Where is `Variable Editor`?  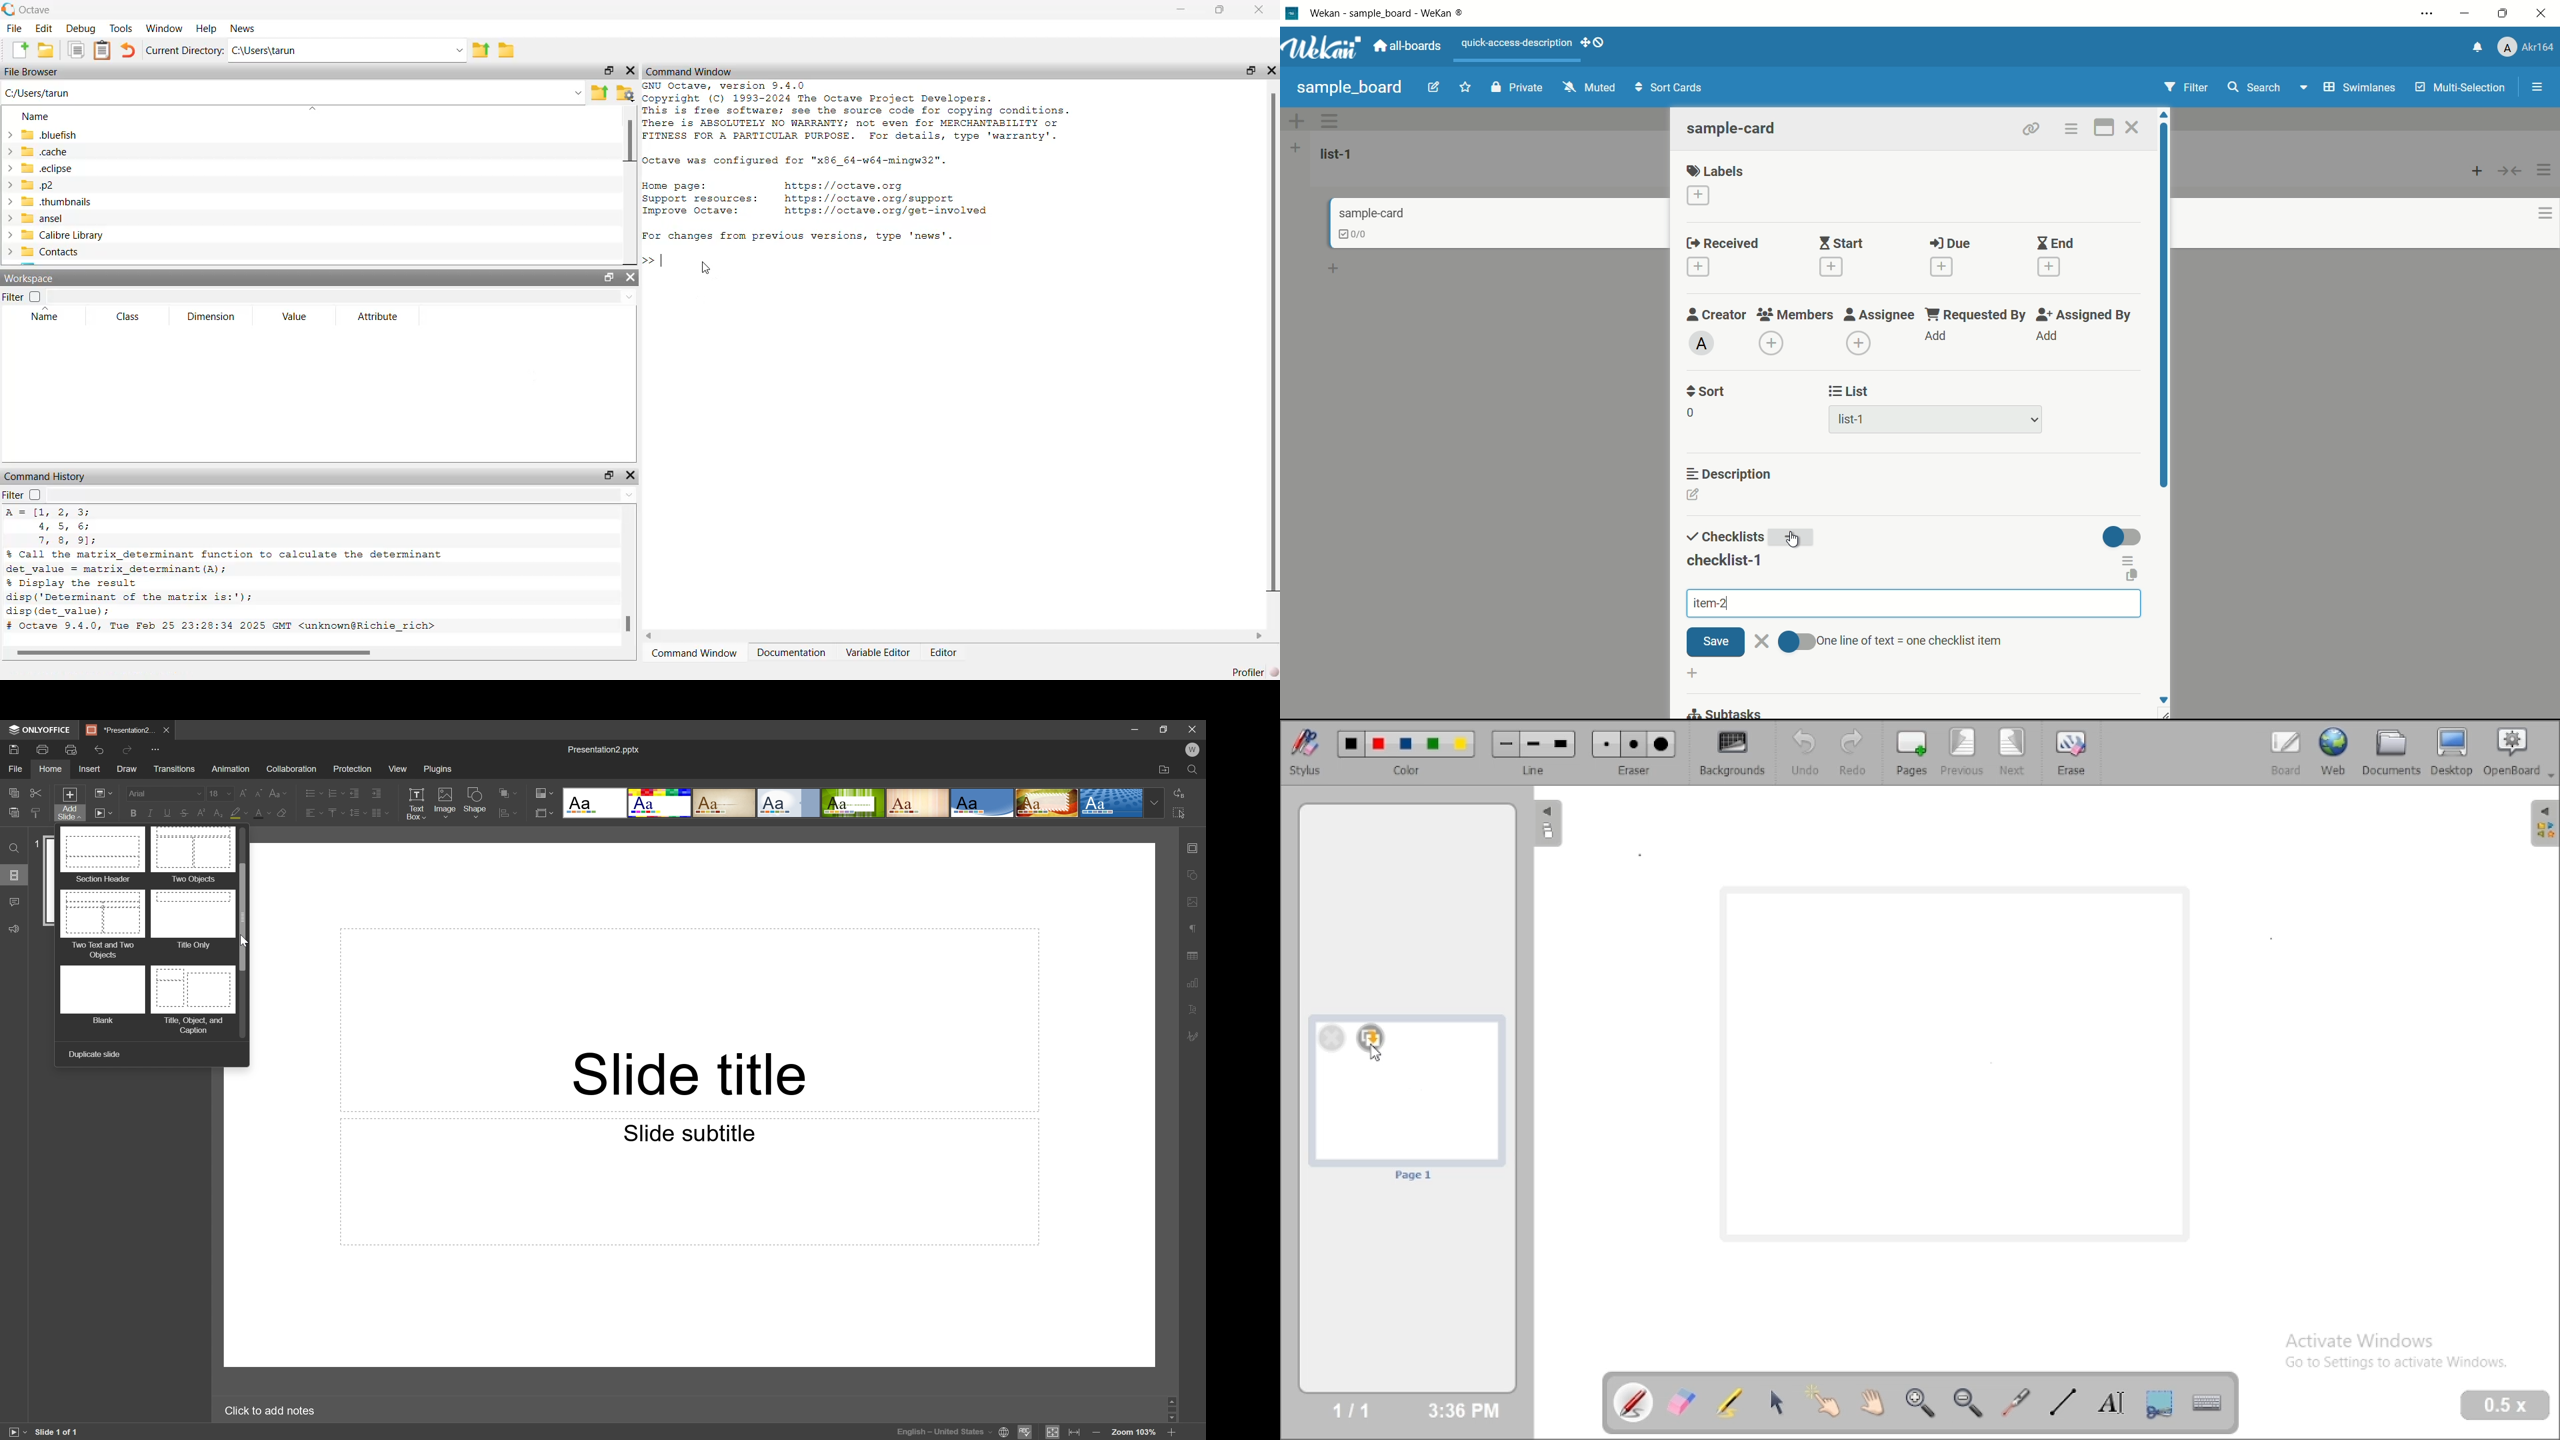 Variable Editor is located at coordinates (877, 651).